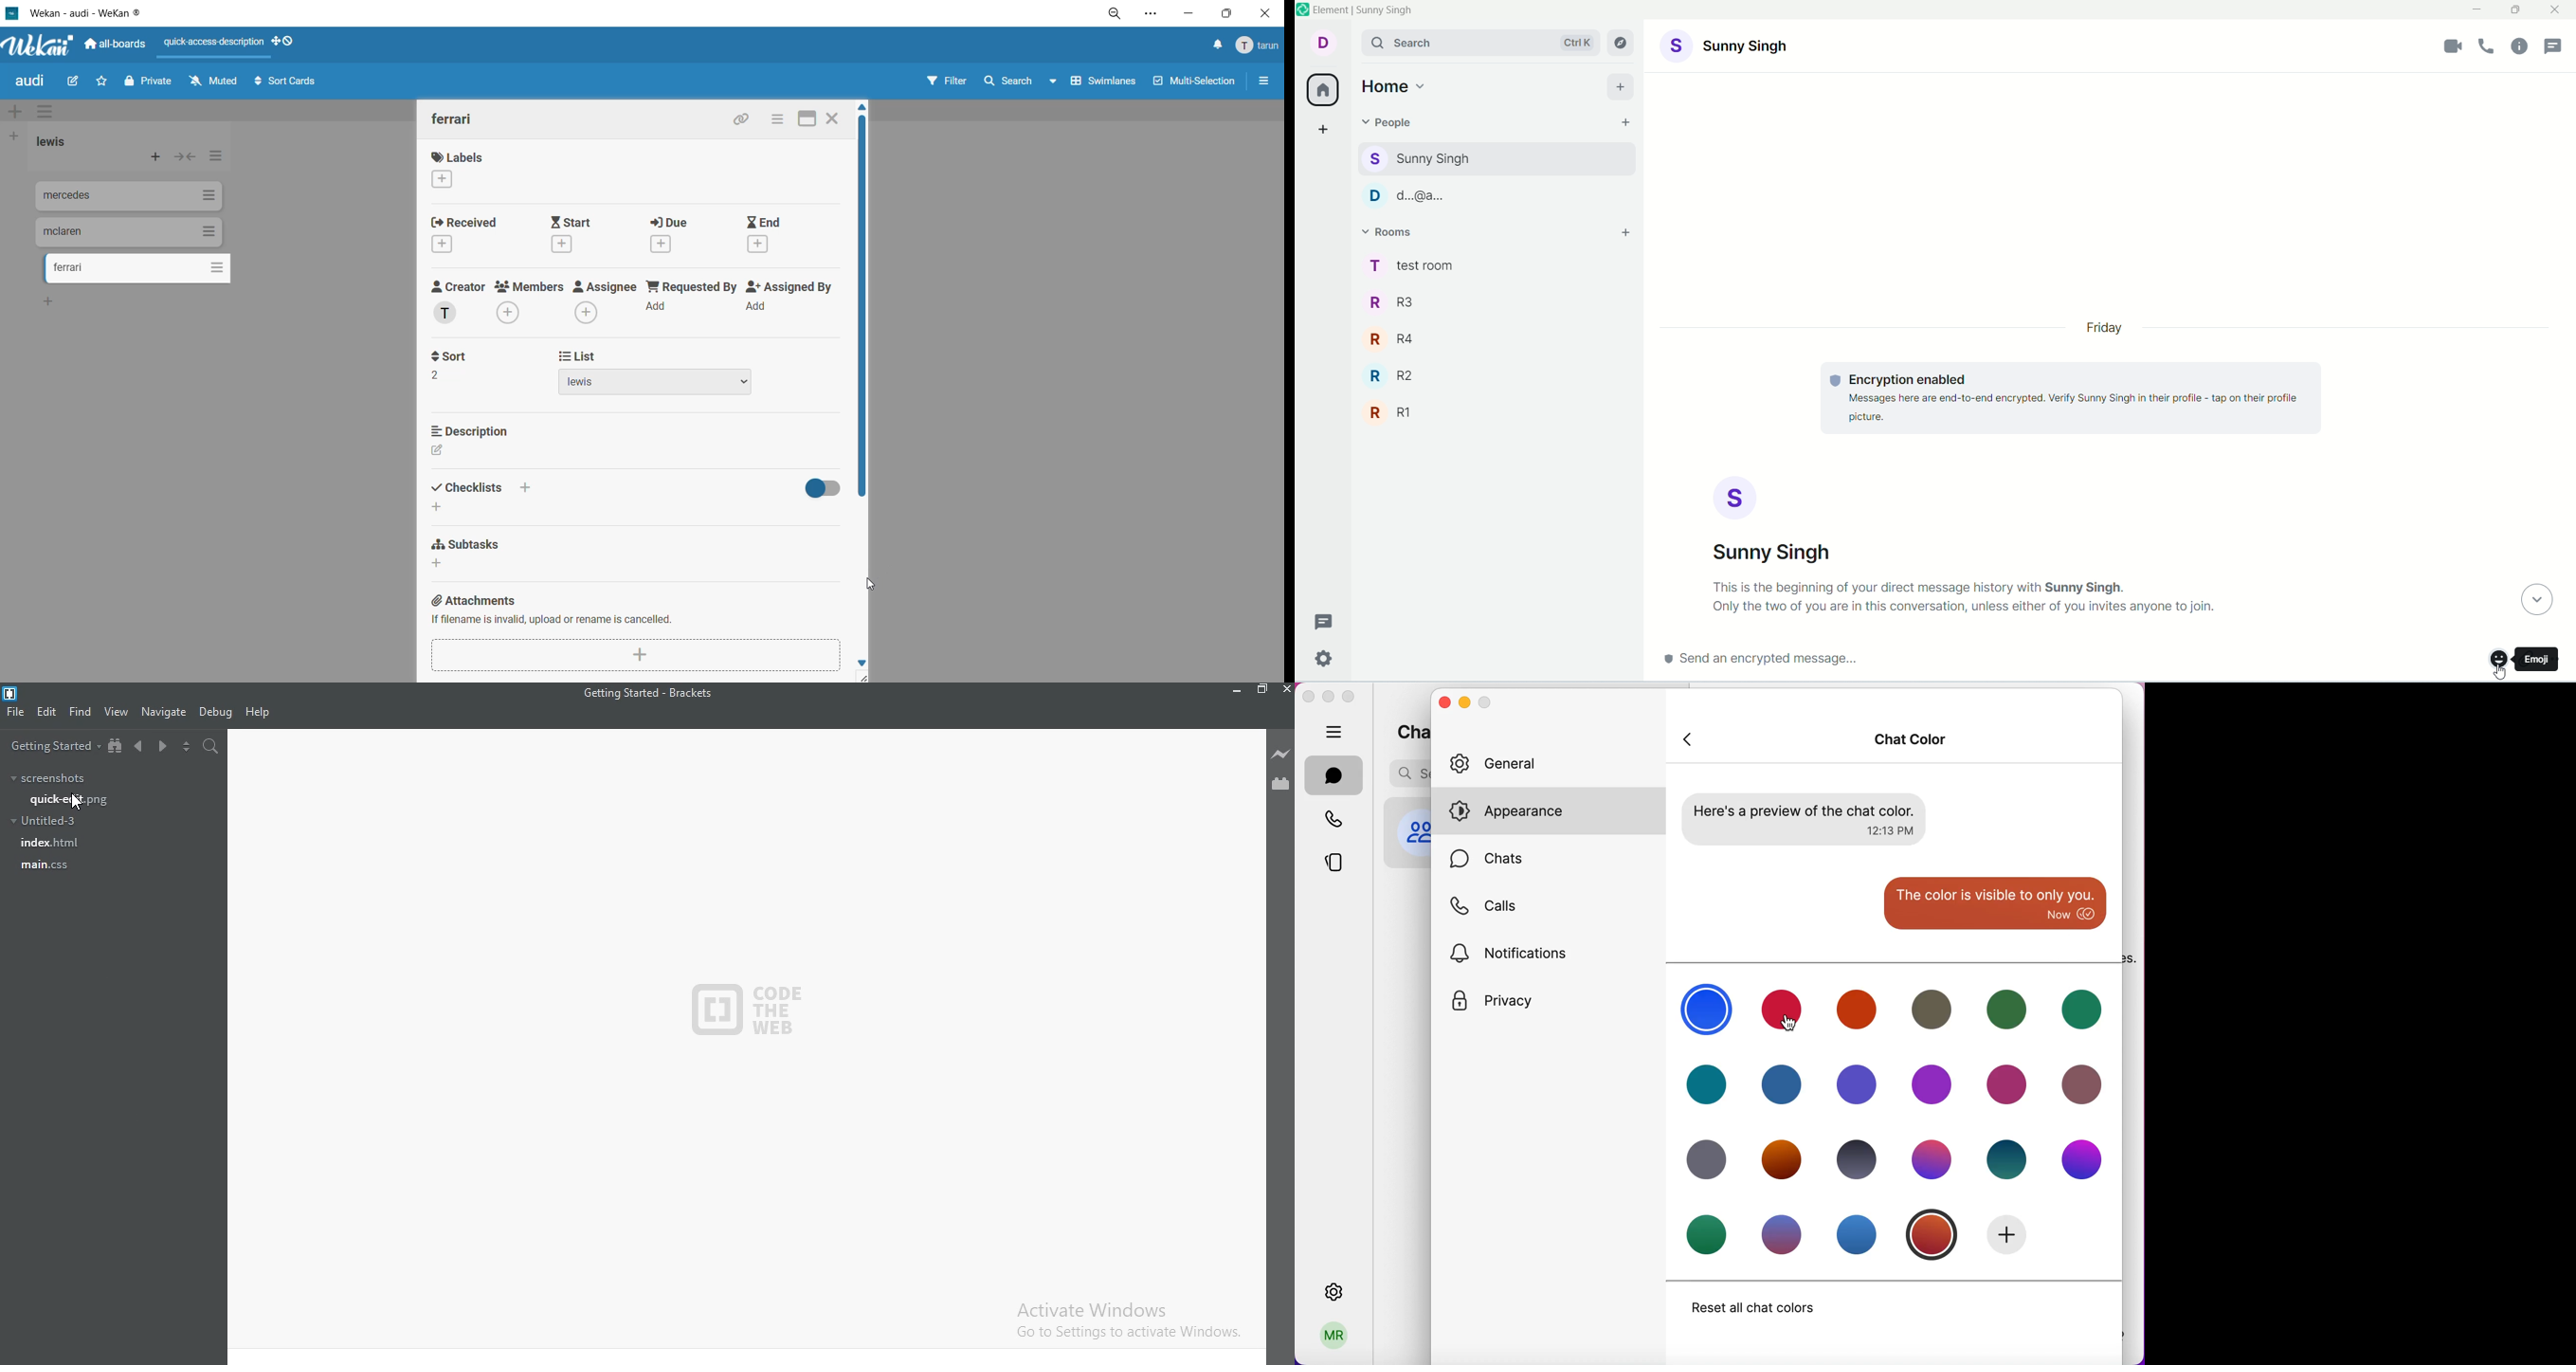 This screenshot has height=1372, width=2576. I want to click on cards, so click(130, 198).